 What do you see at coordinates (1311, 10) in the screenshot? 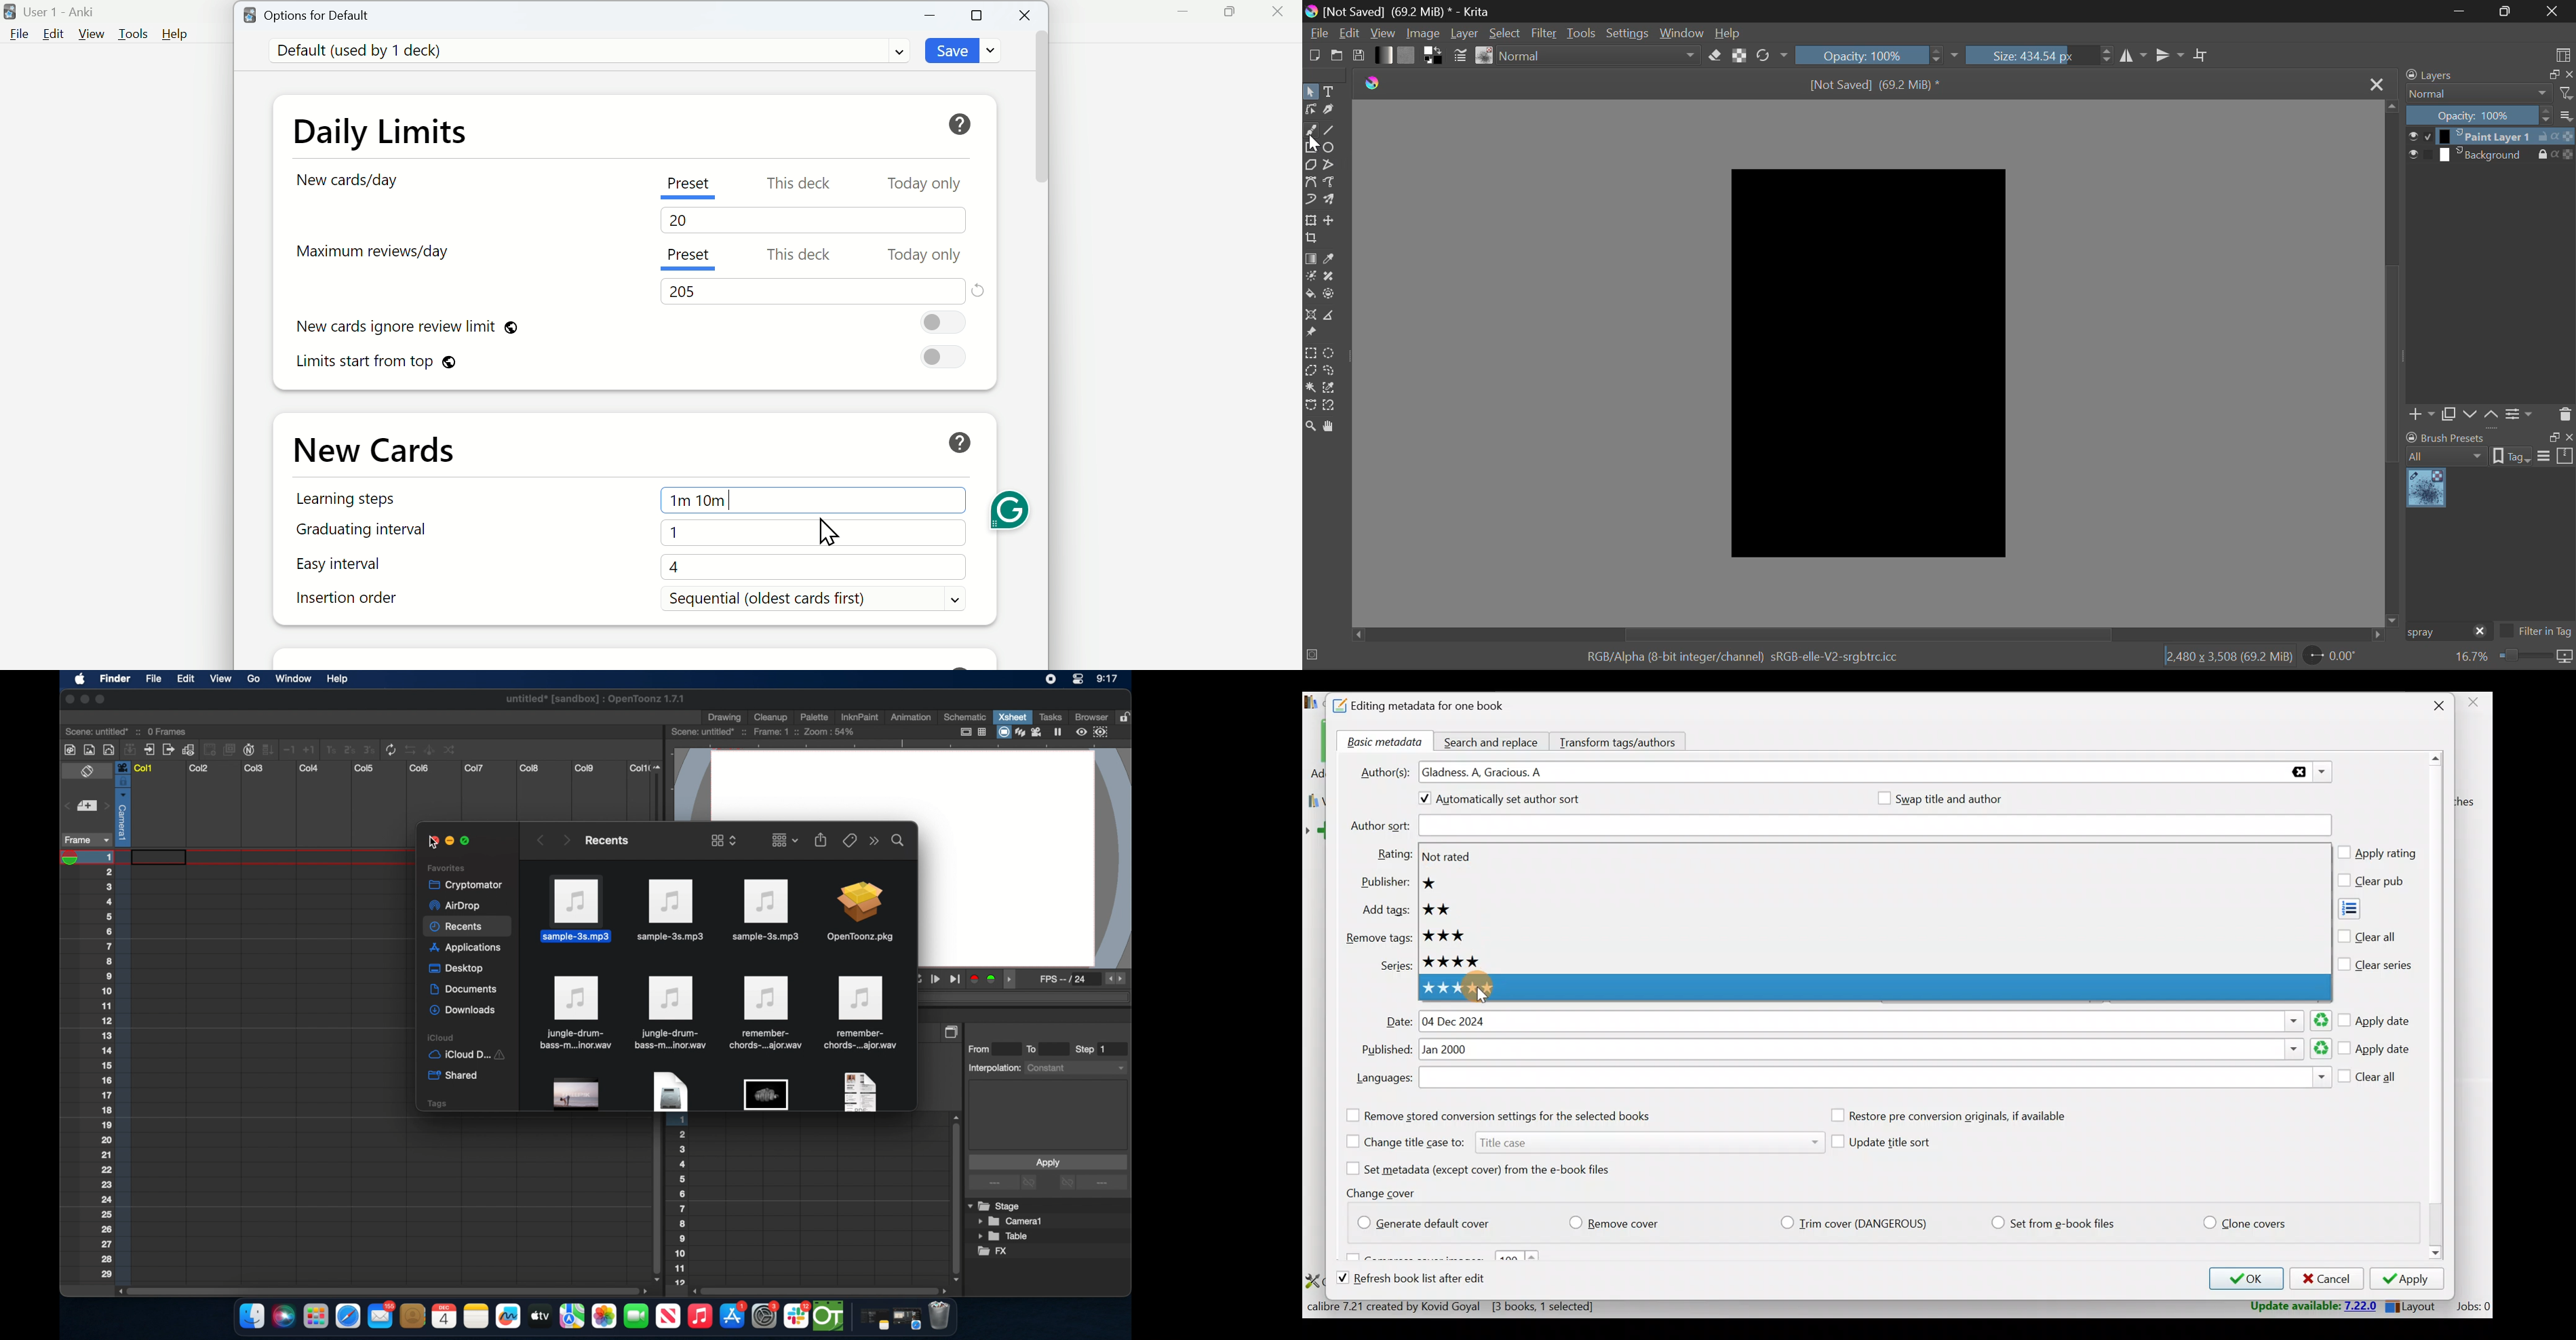
I see `logo` at bounding box center [1311, 10].